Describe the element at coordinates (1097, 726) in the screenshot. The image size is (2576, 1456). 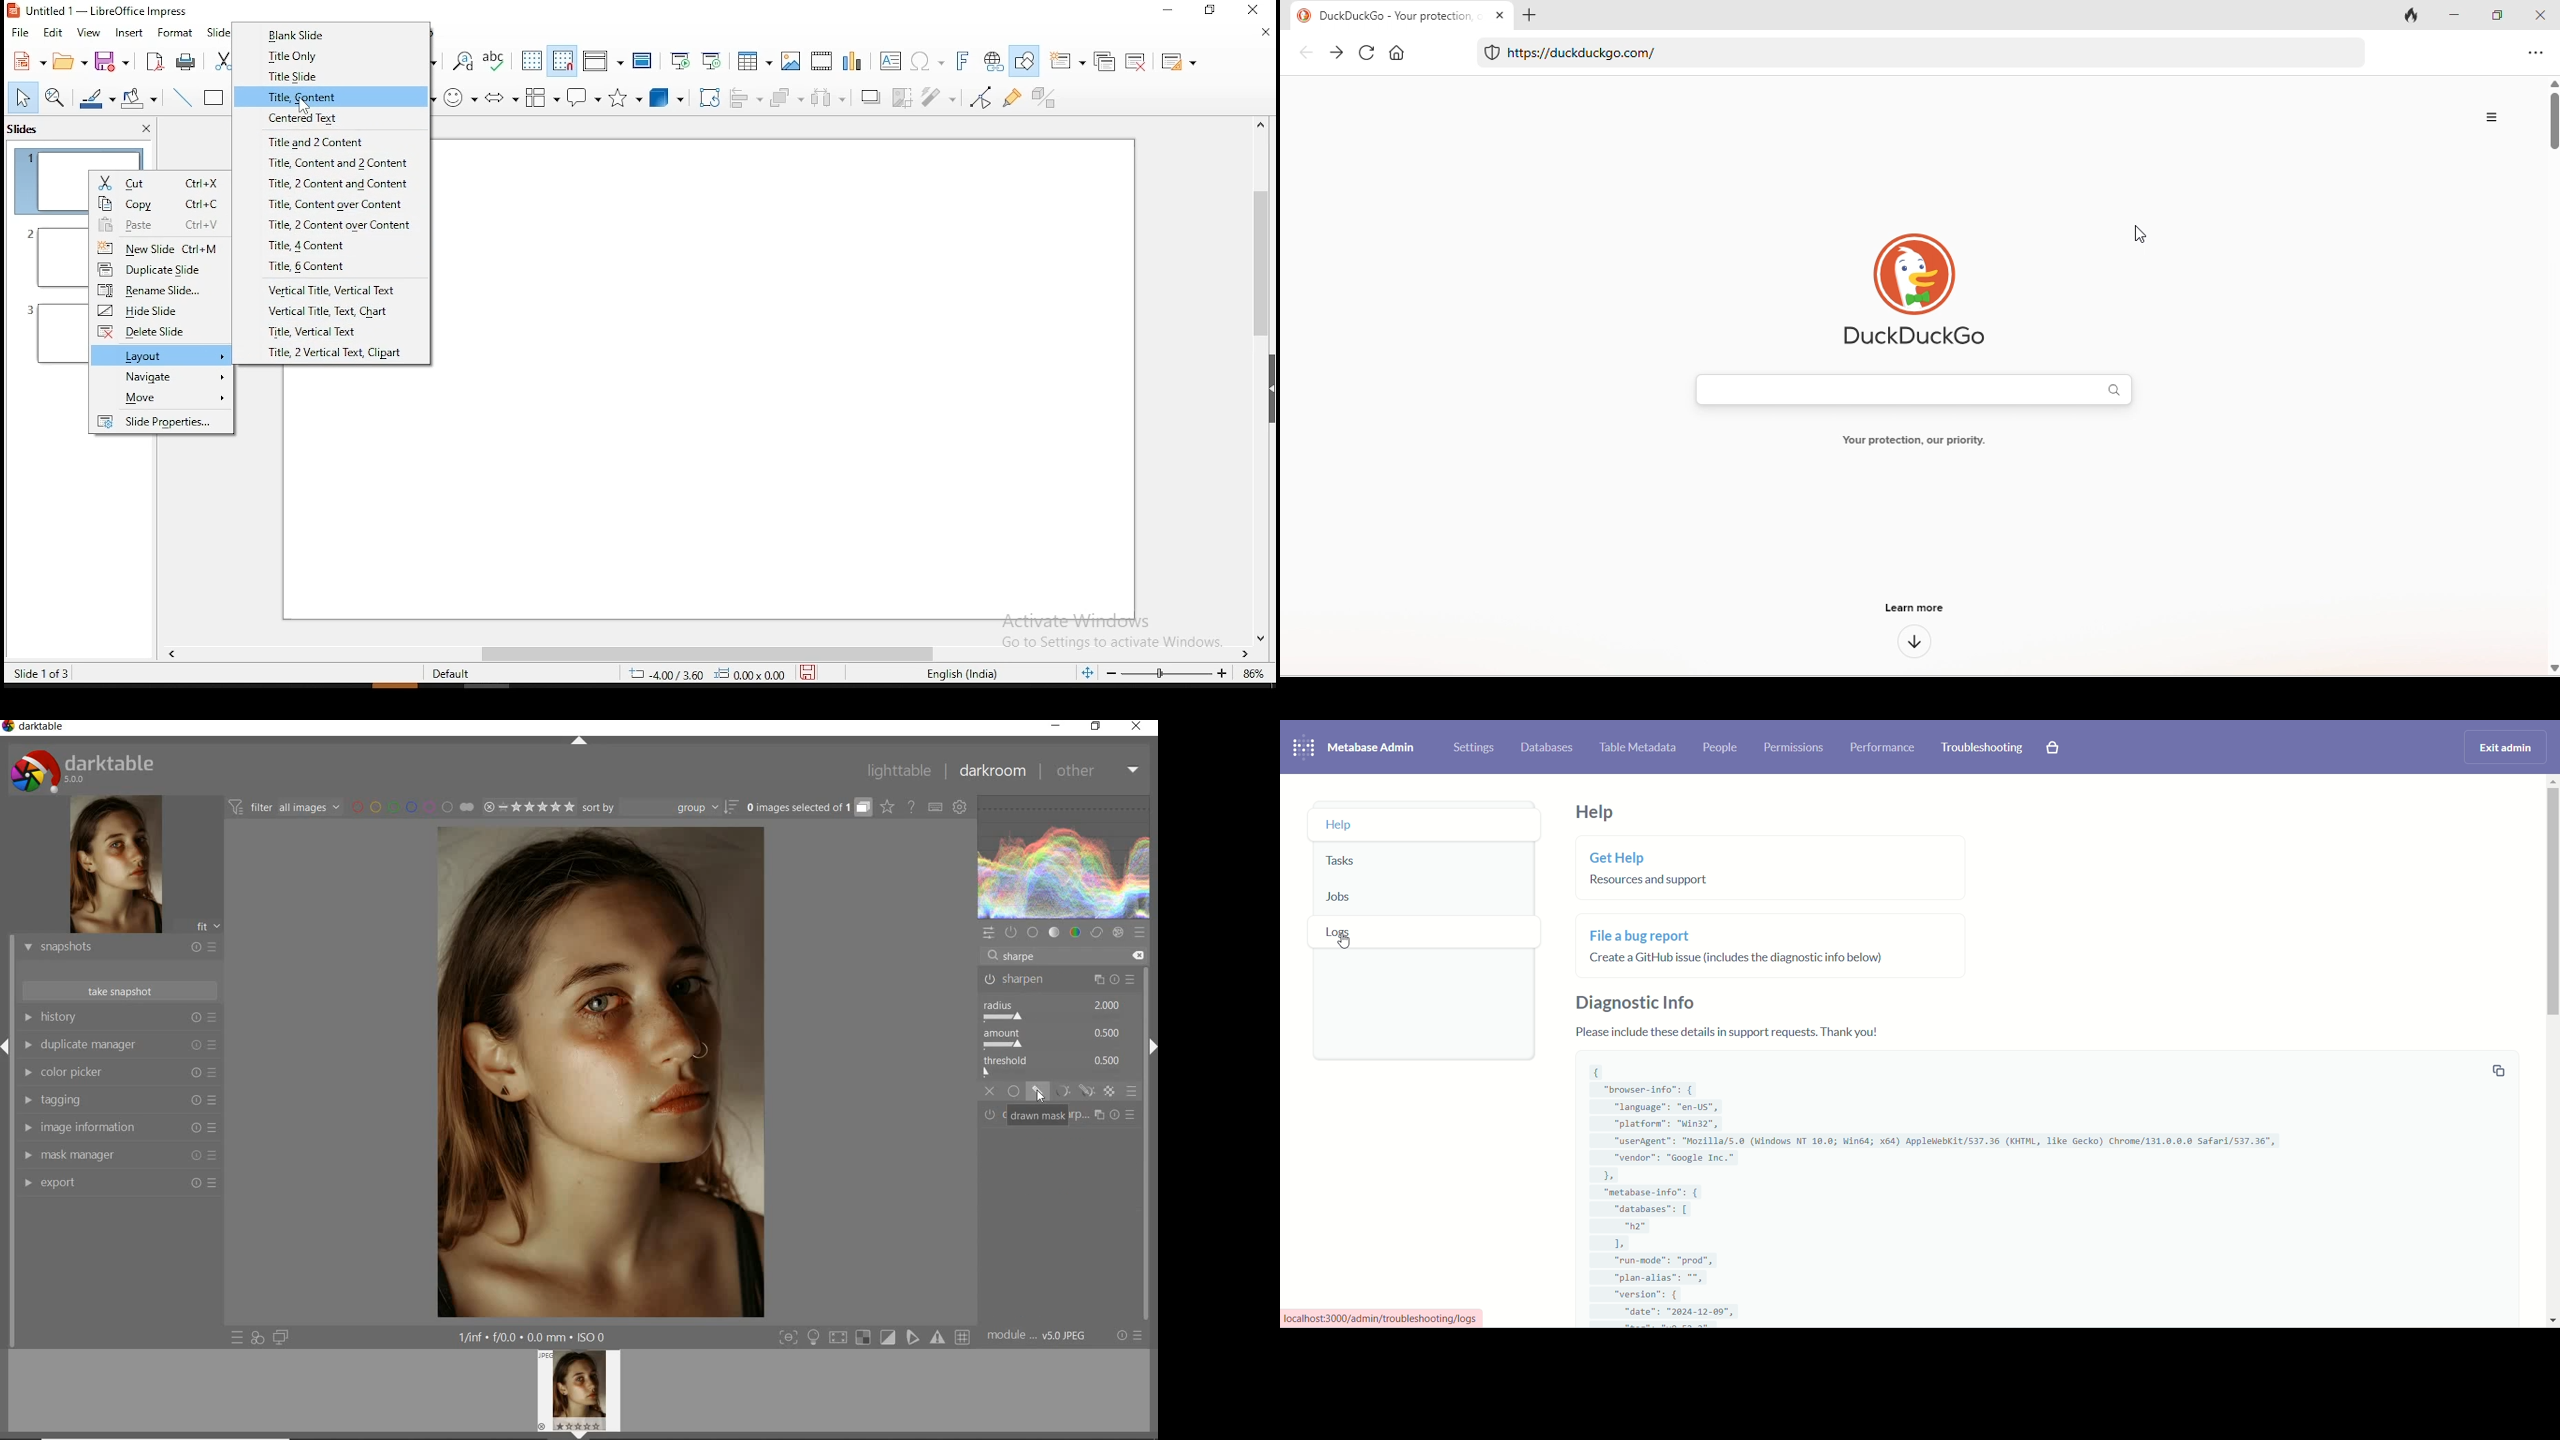
I see `restore` at that location.